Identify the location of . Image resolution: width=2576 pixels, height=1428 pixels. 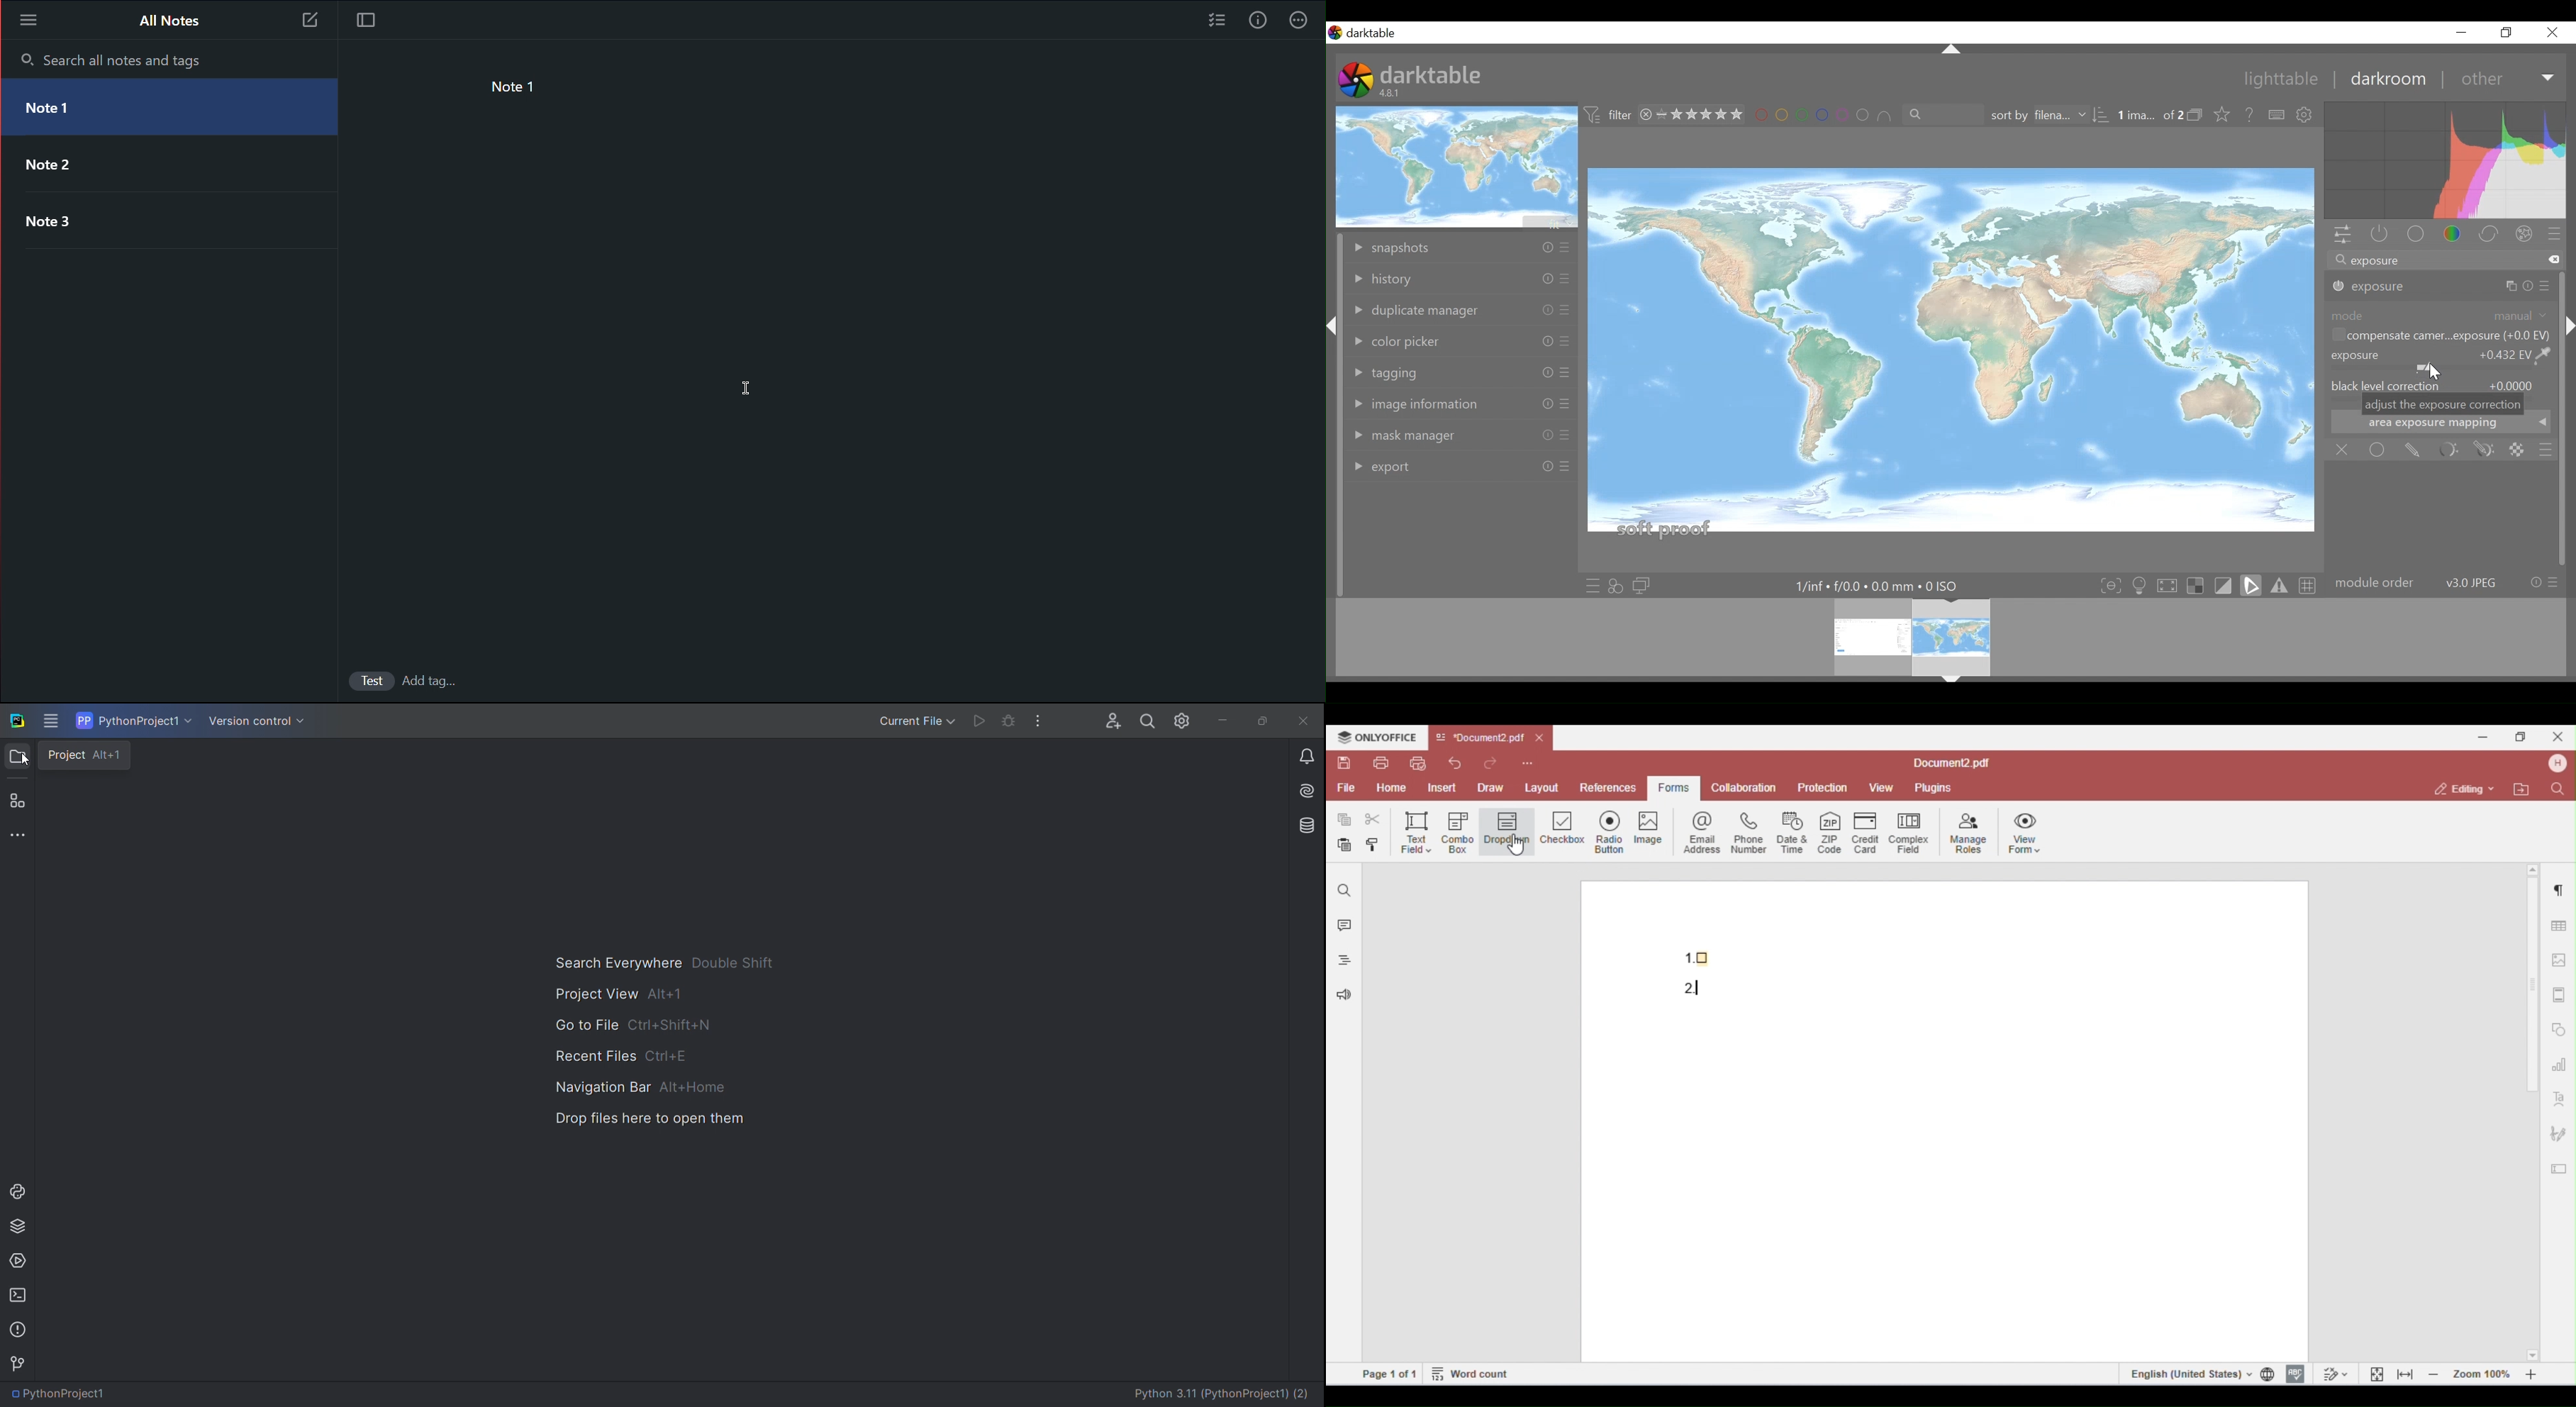
(1564, 373).